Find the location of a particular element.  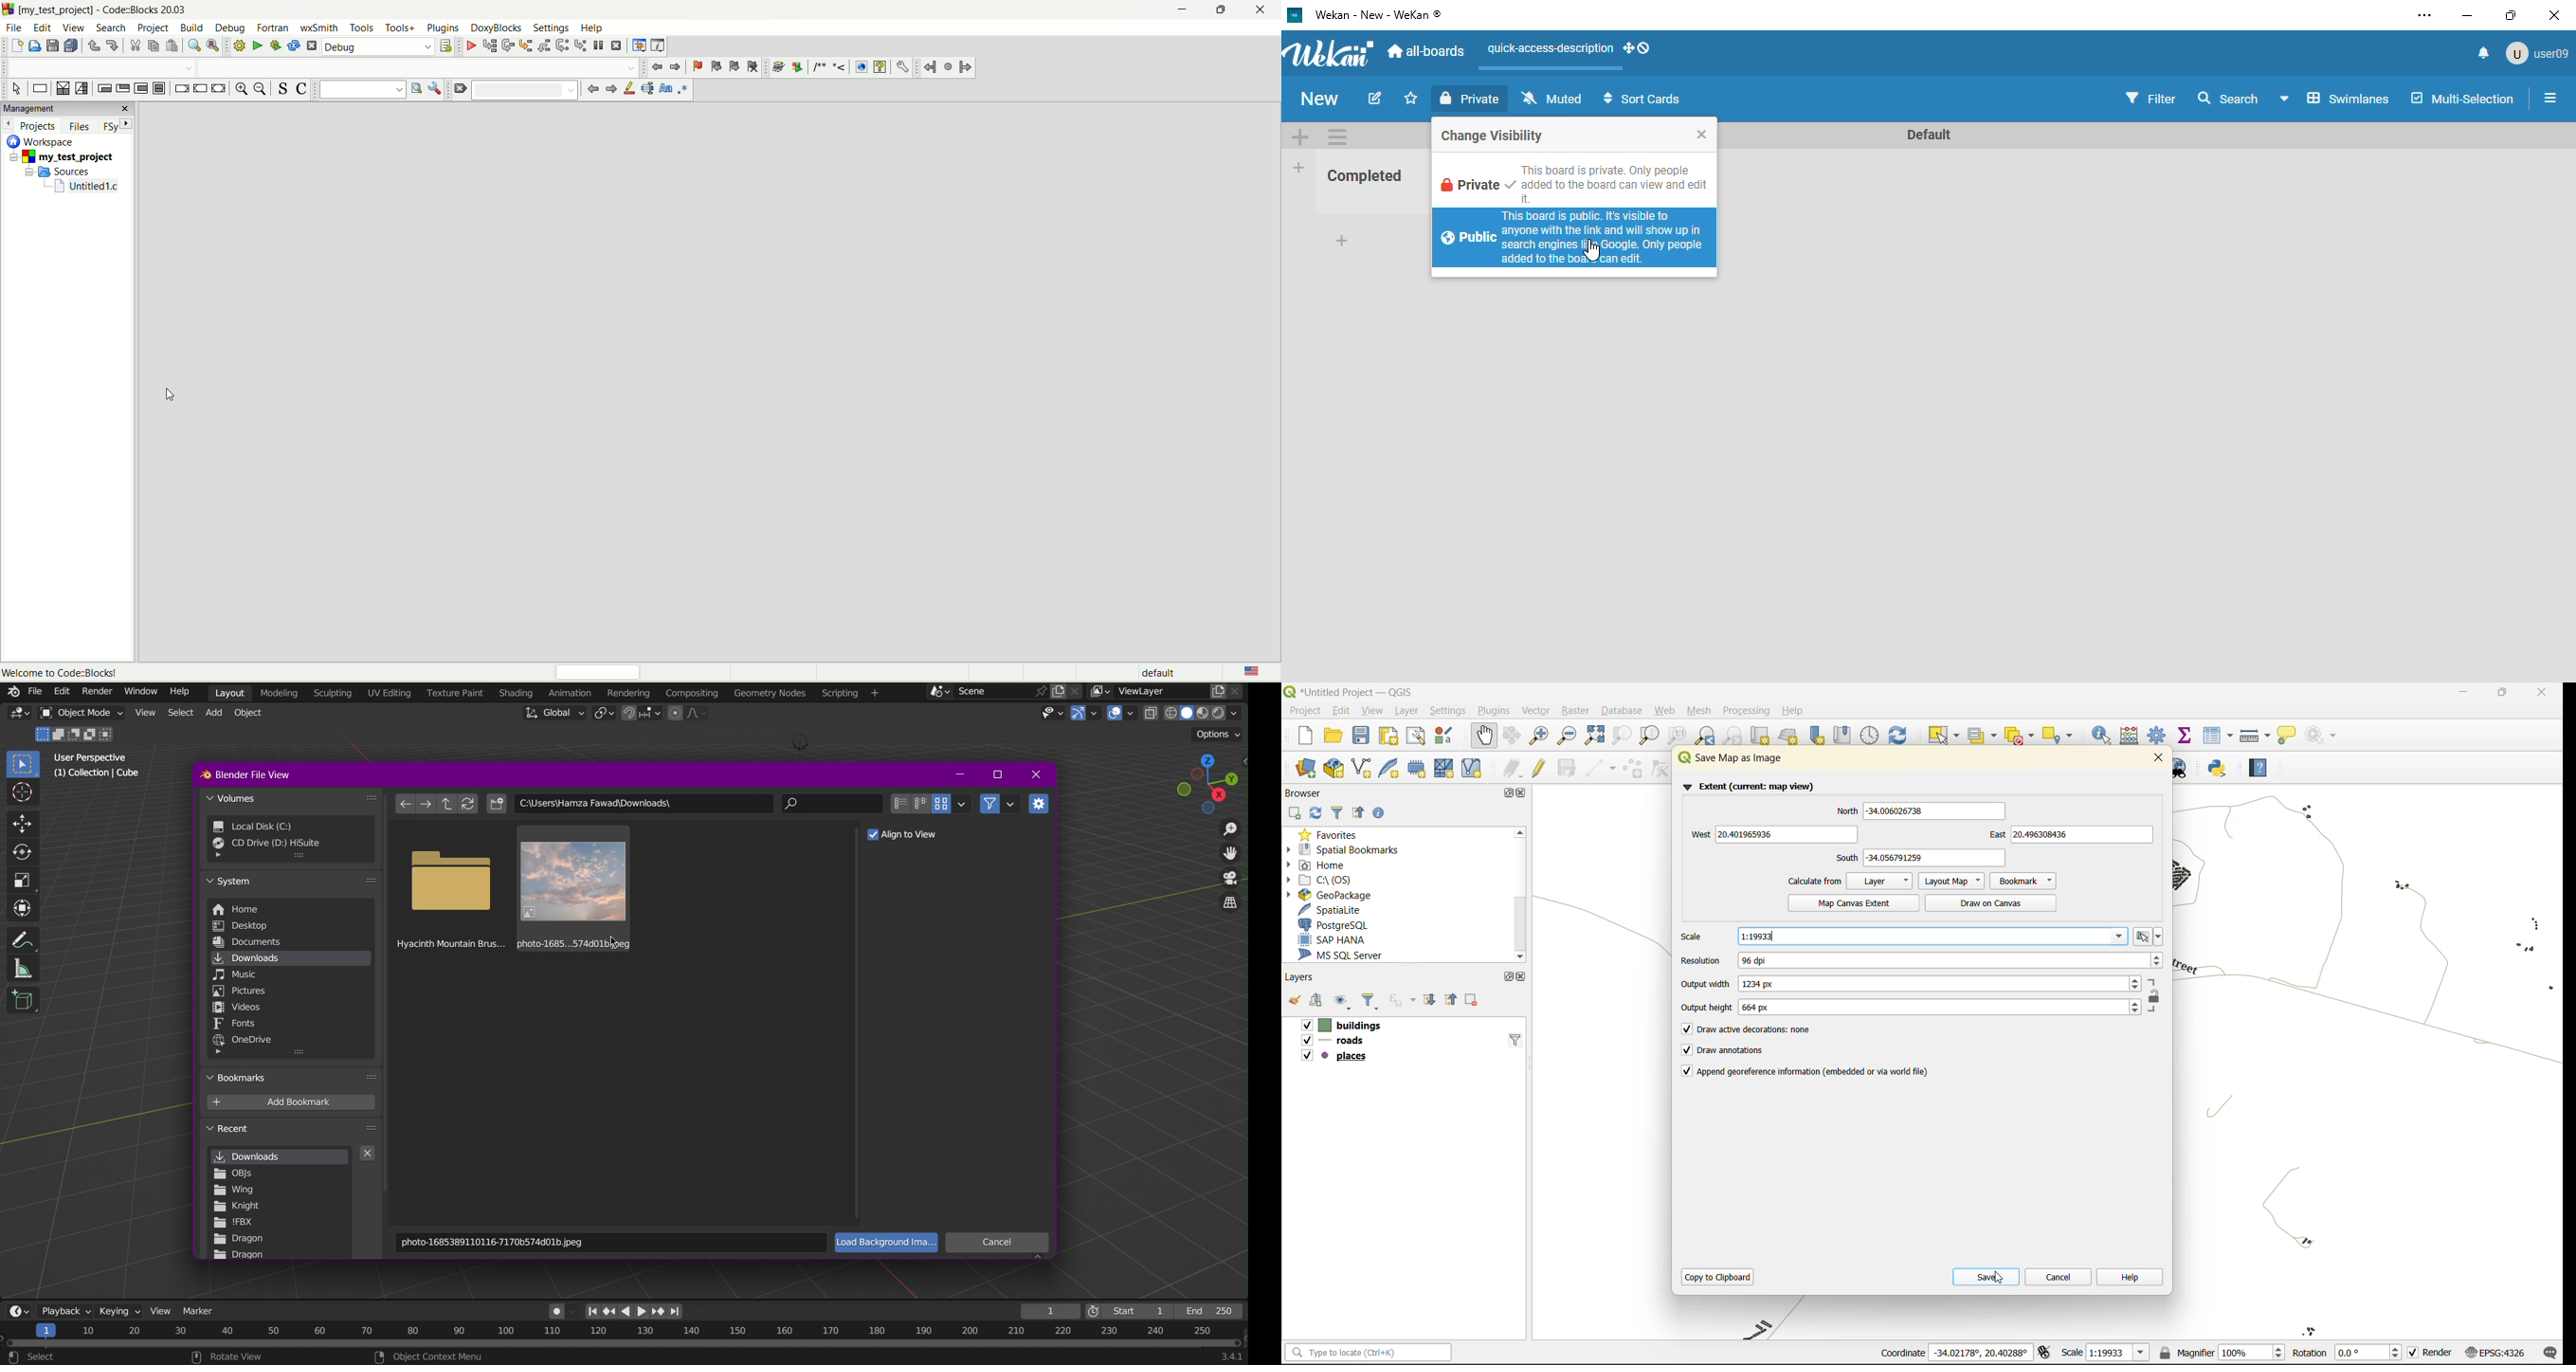

copy to clipboard is located at coordinates (1719, 1277).